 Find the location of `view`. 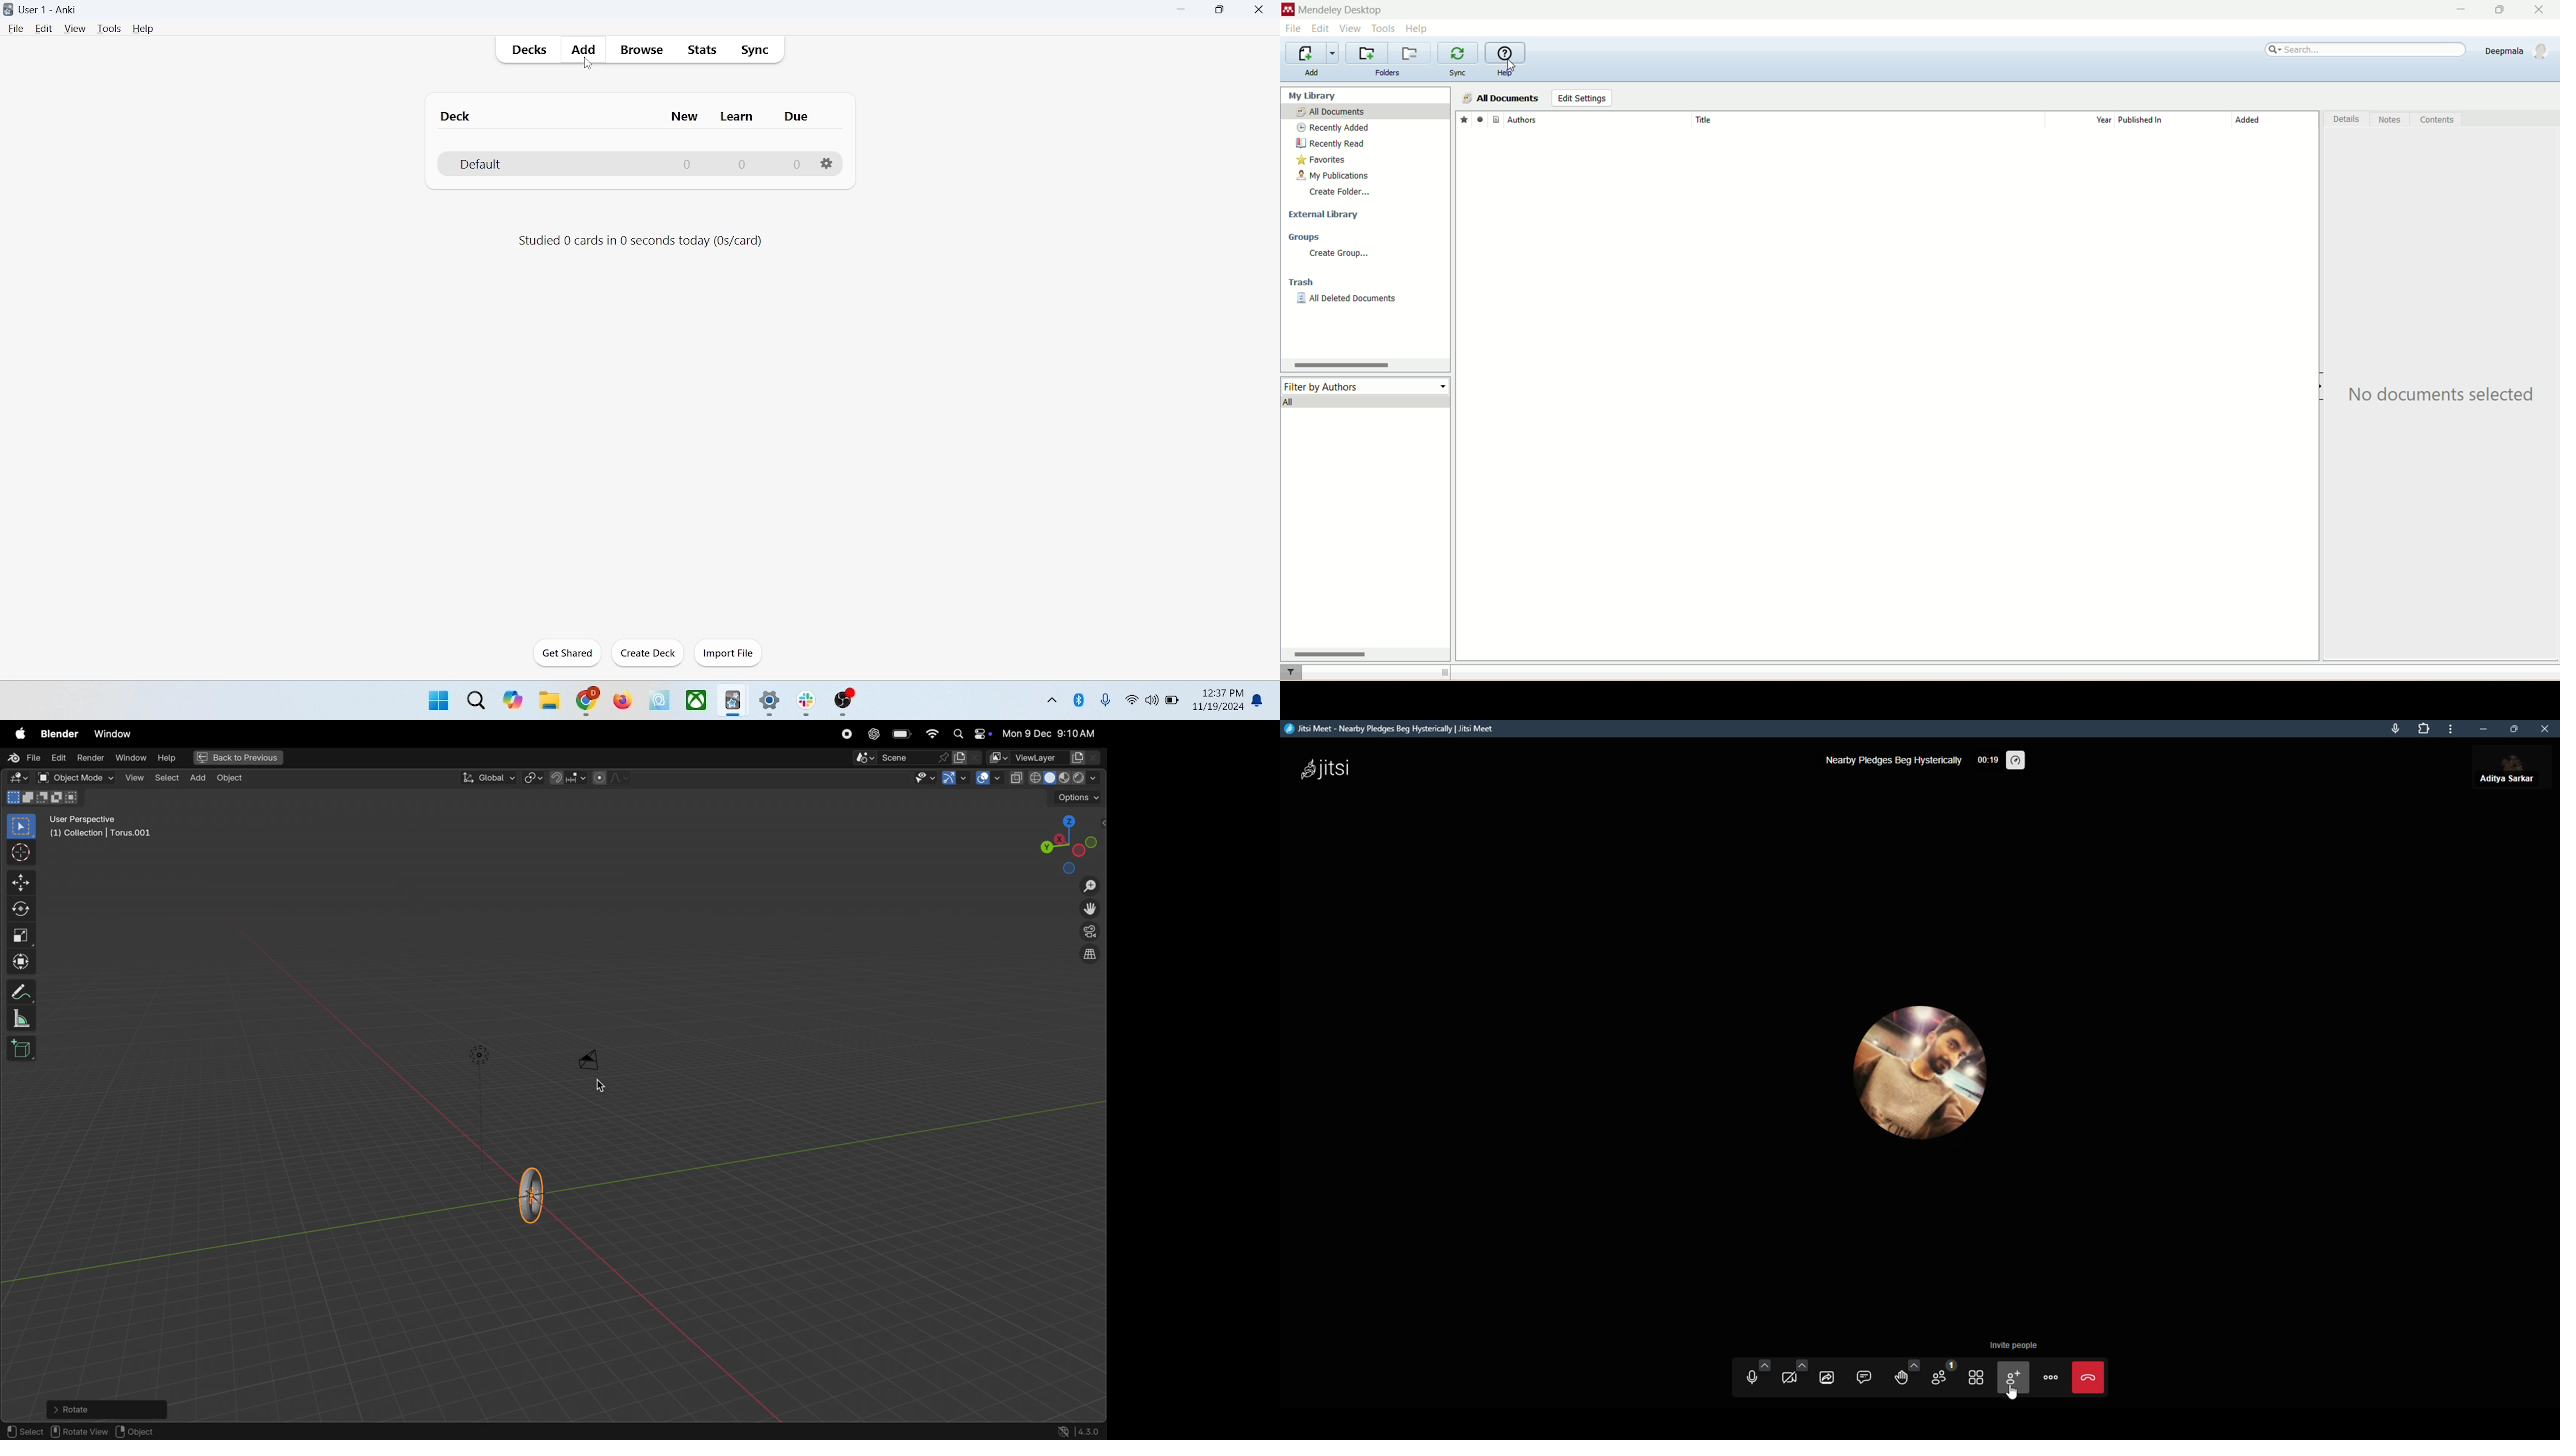

view is located at coordinates (134, 777).